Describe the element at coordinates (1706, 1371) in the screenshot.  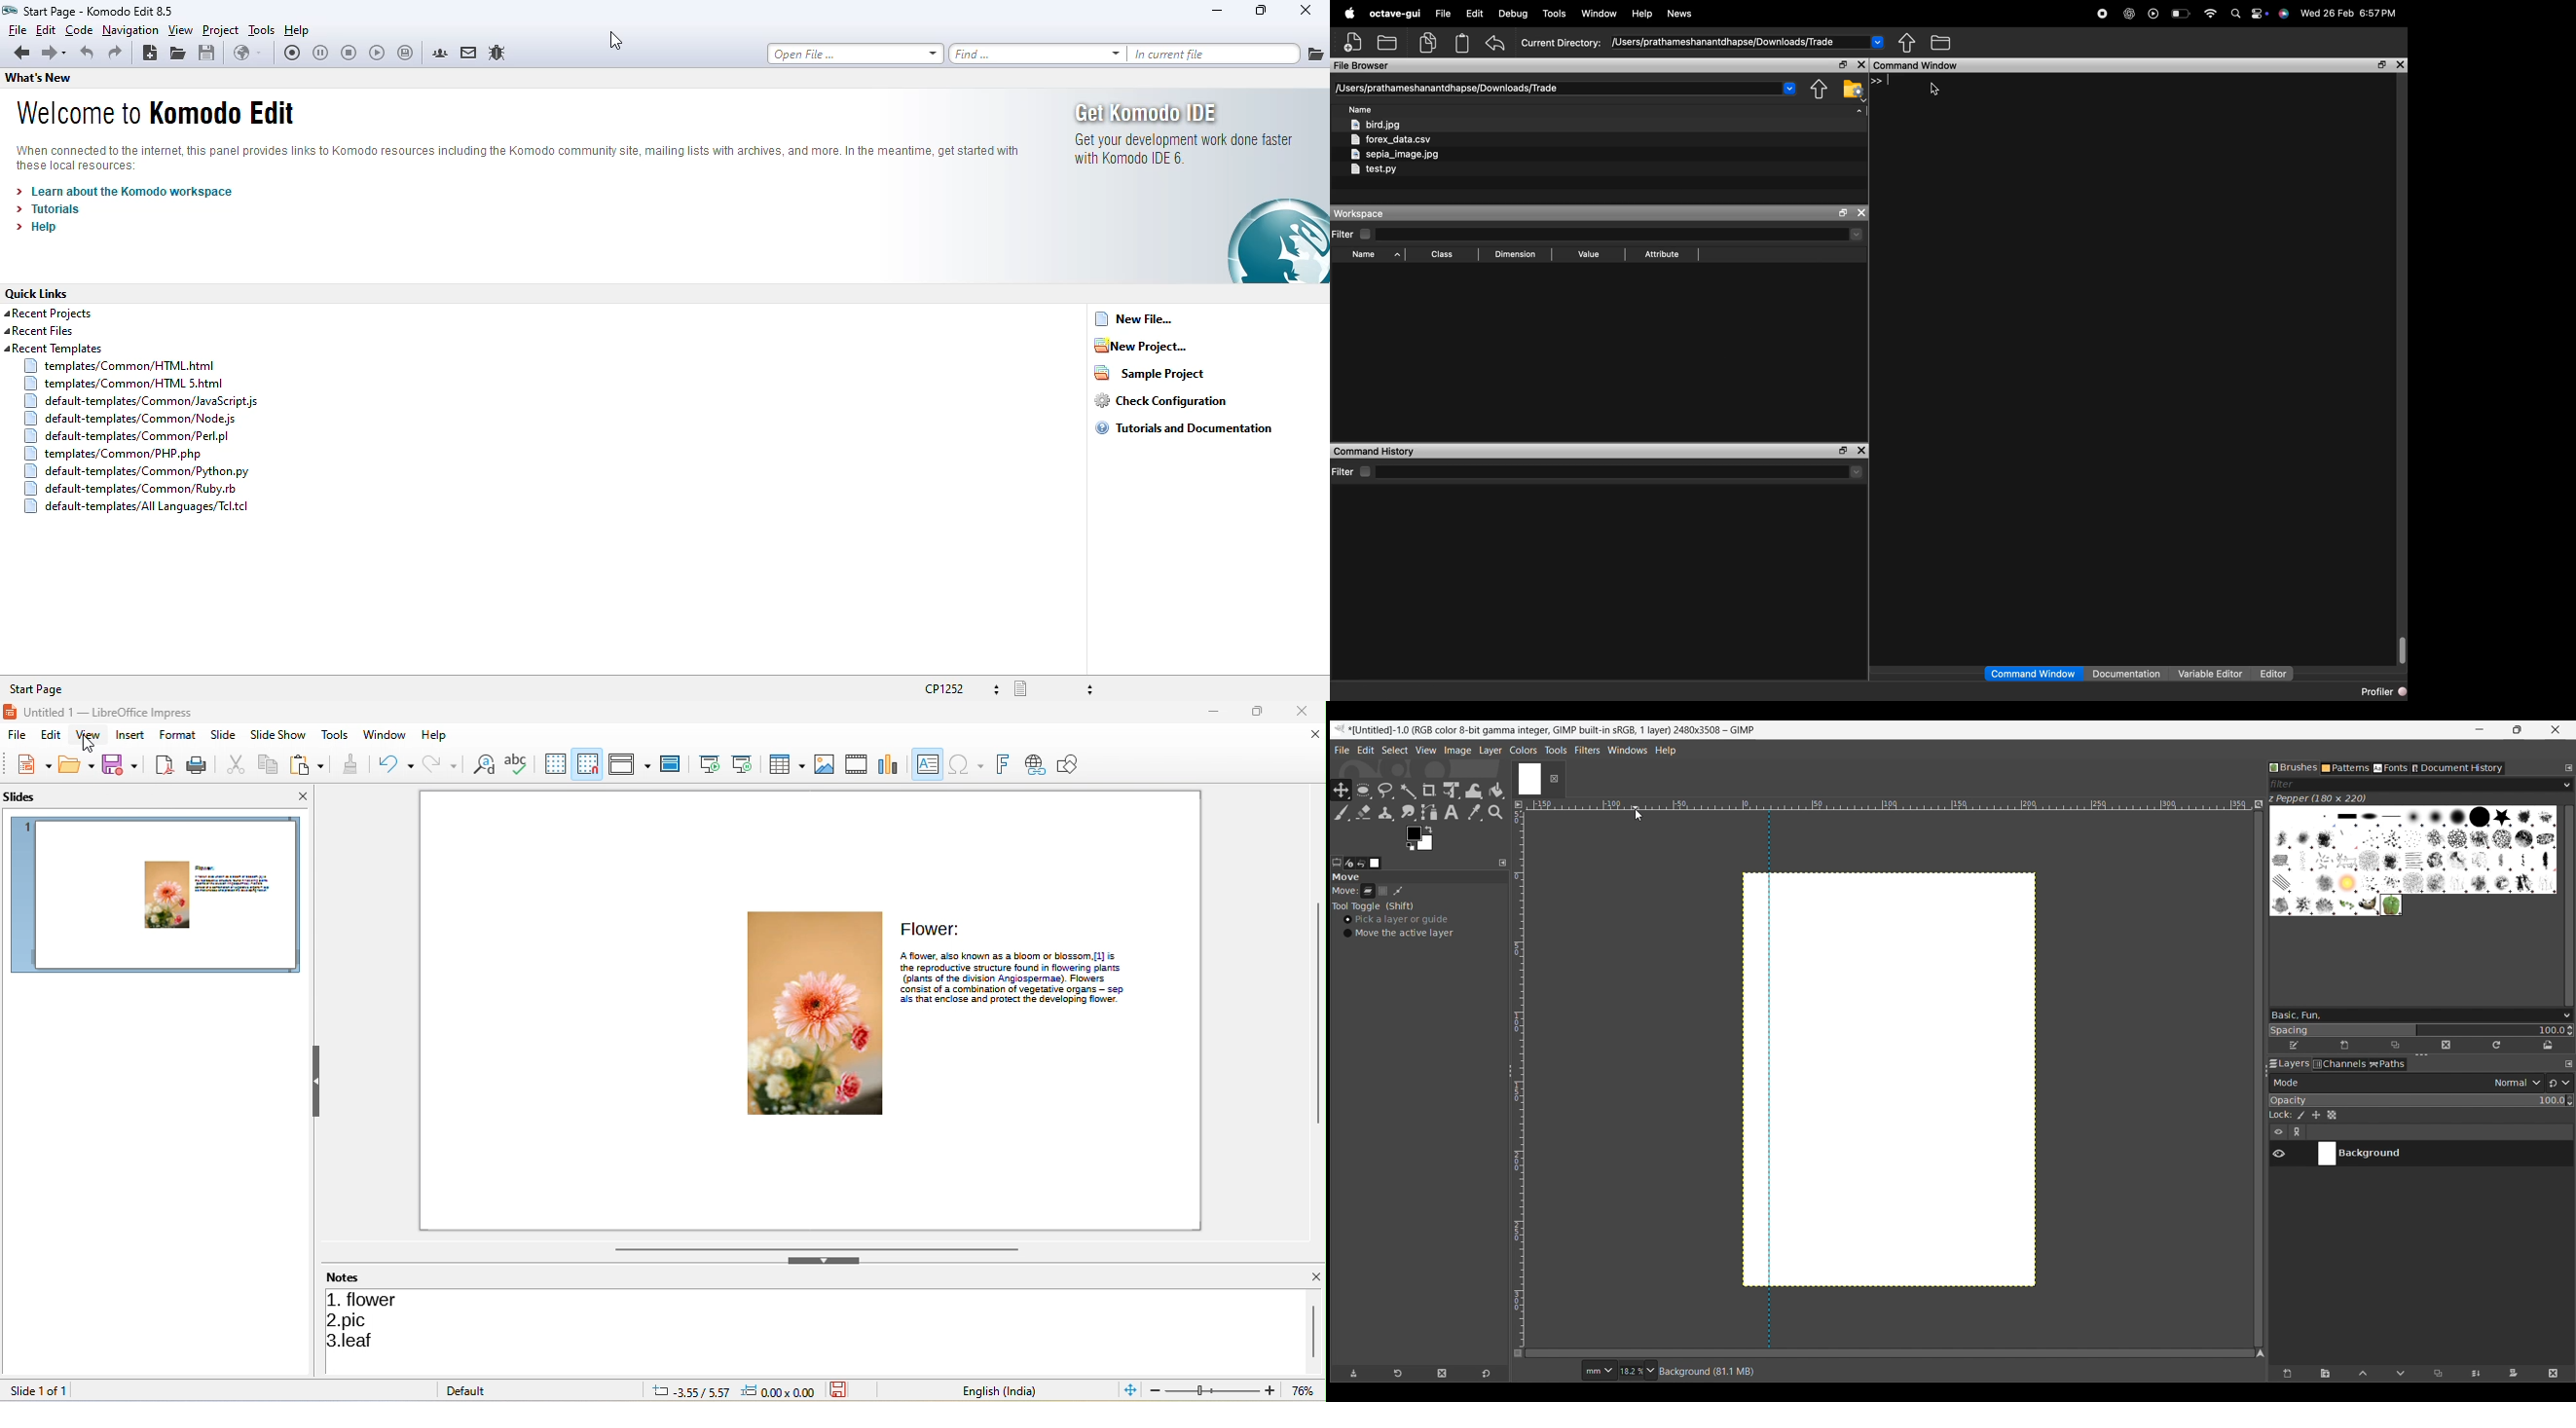
I see `Description of current selection` at that location.